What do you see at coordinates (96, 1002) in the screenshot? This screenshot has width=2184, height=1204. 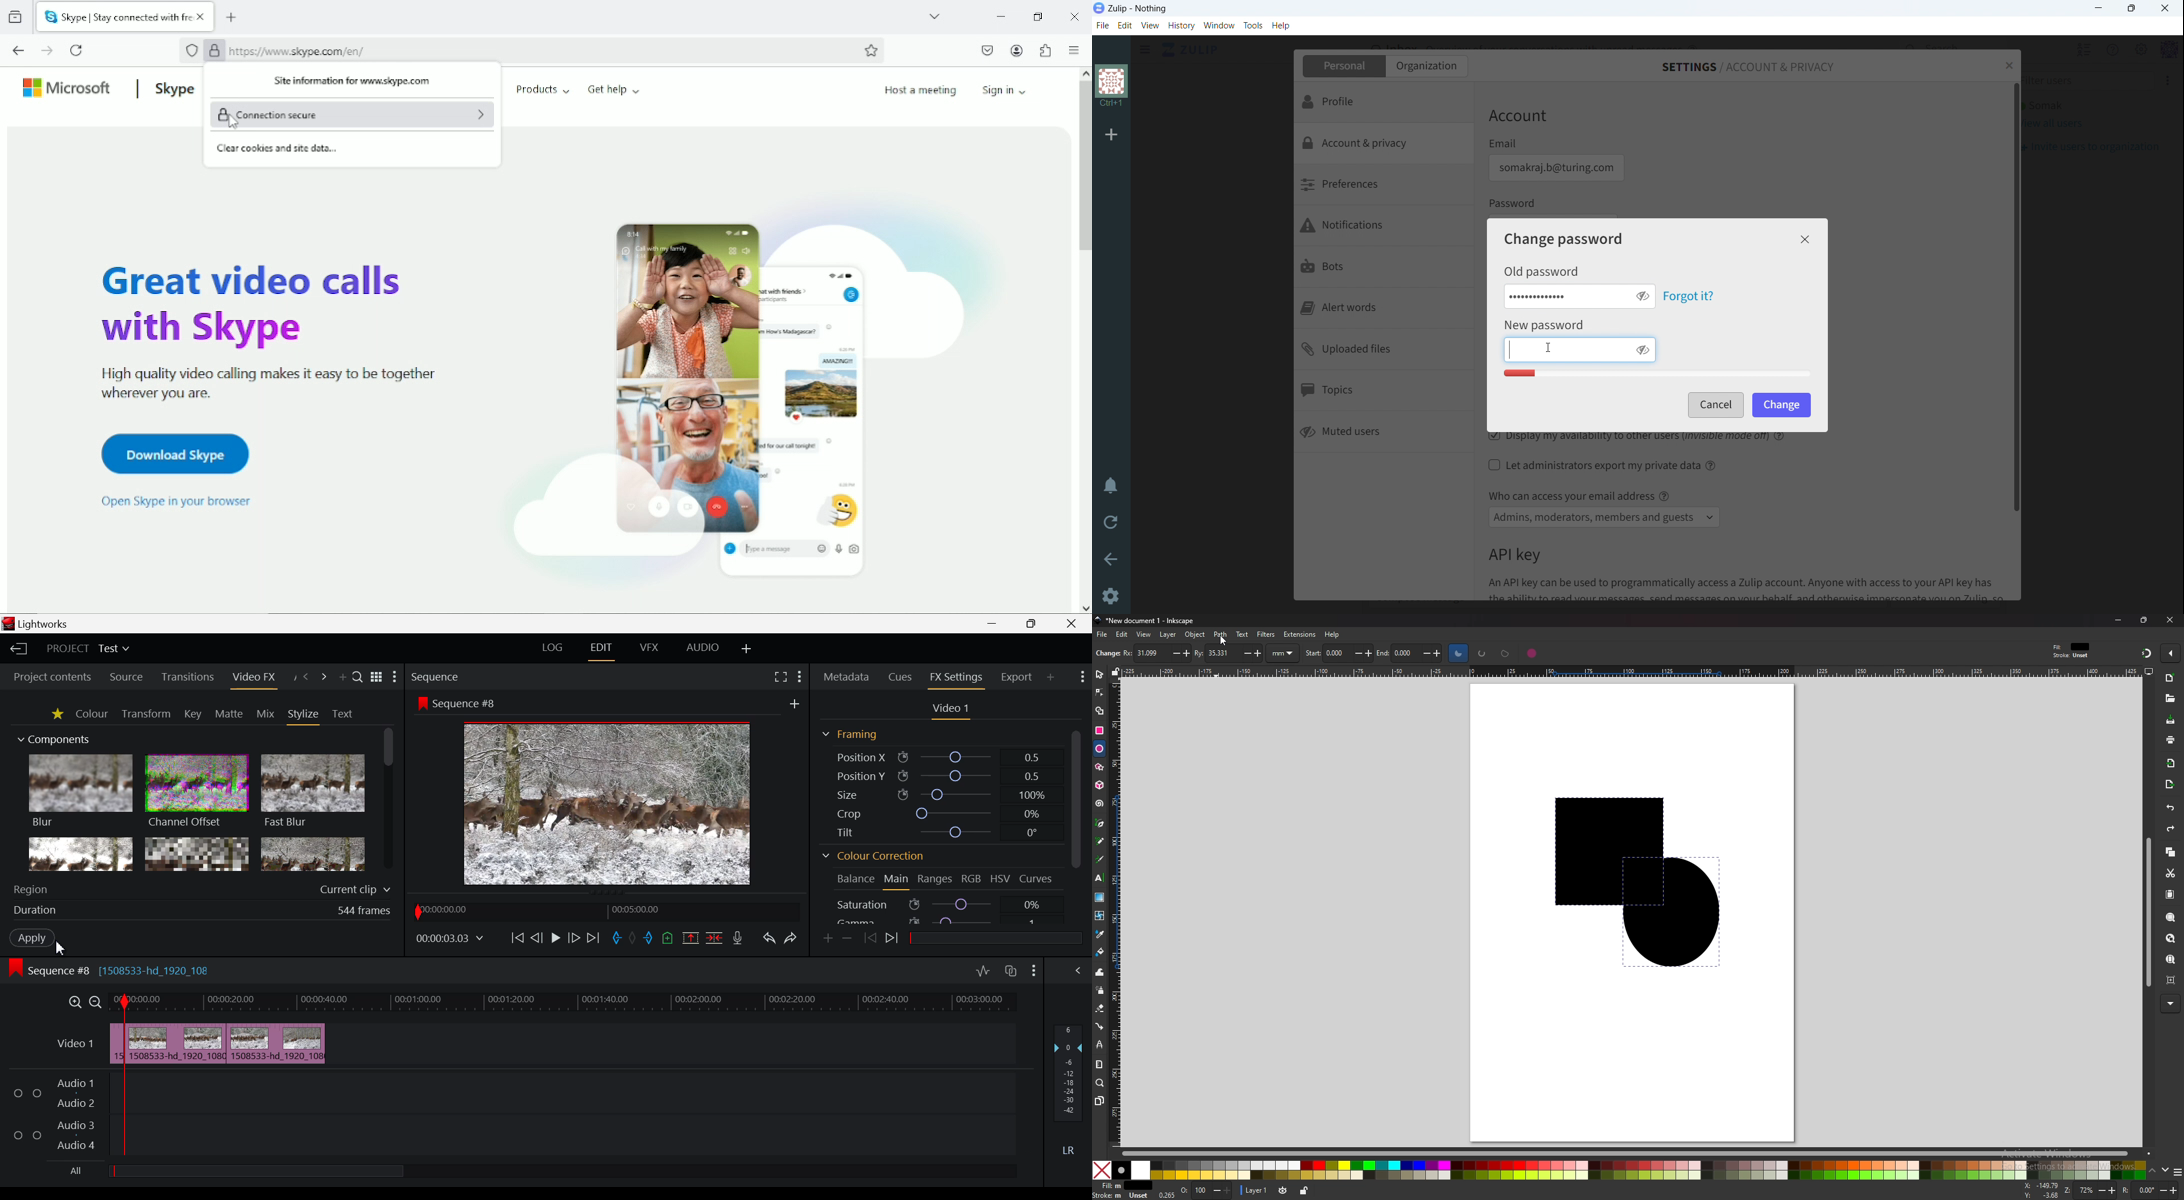 I see `Timeline Zoom Out` at bounding box center [96, 1002].